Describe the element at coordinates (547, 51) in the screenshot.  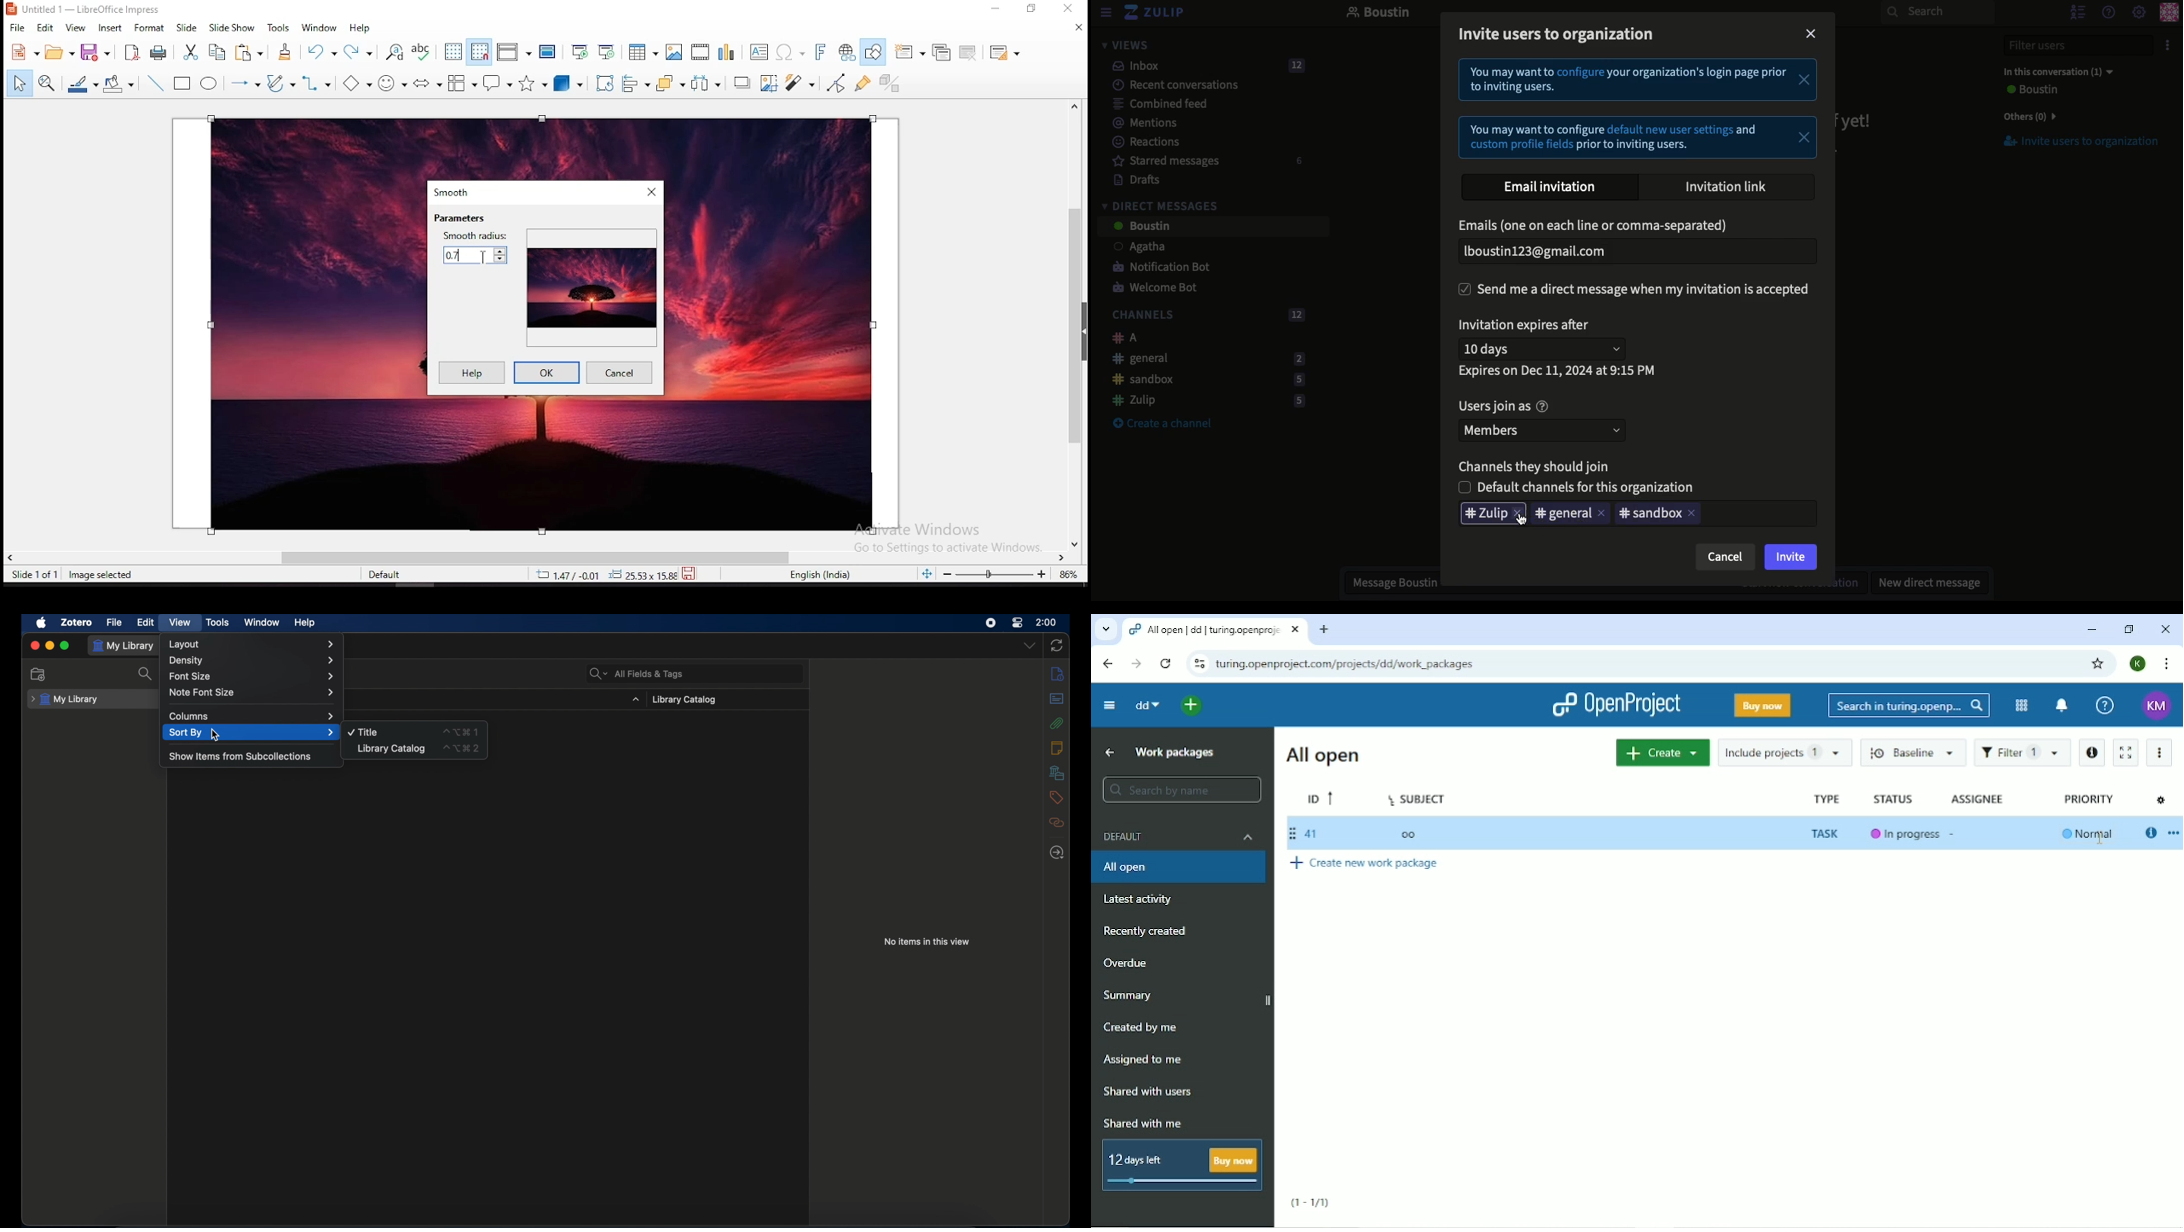
I see `master slide` at that location.